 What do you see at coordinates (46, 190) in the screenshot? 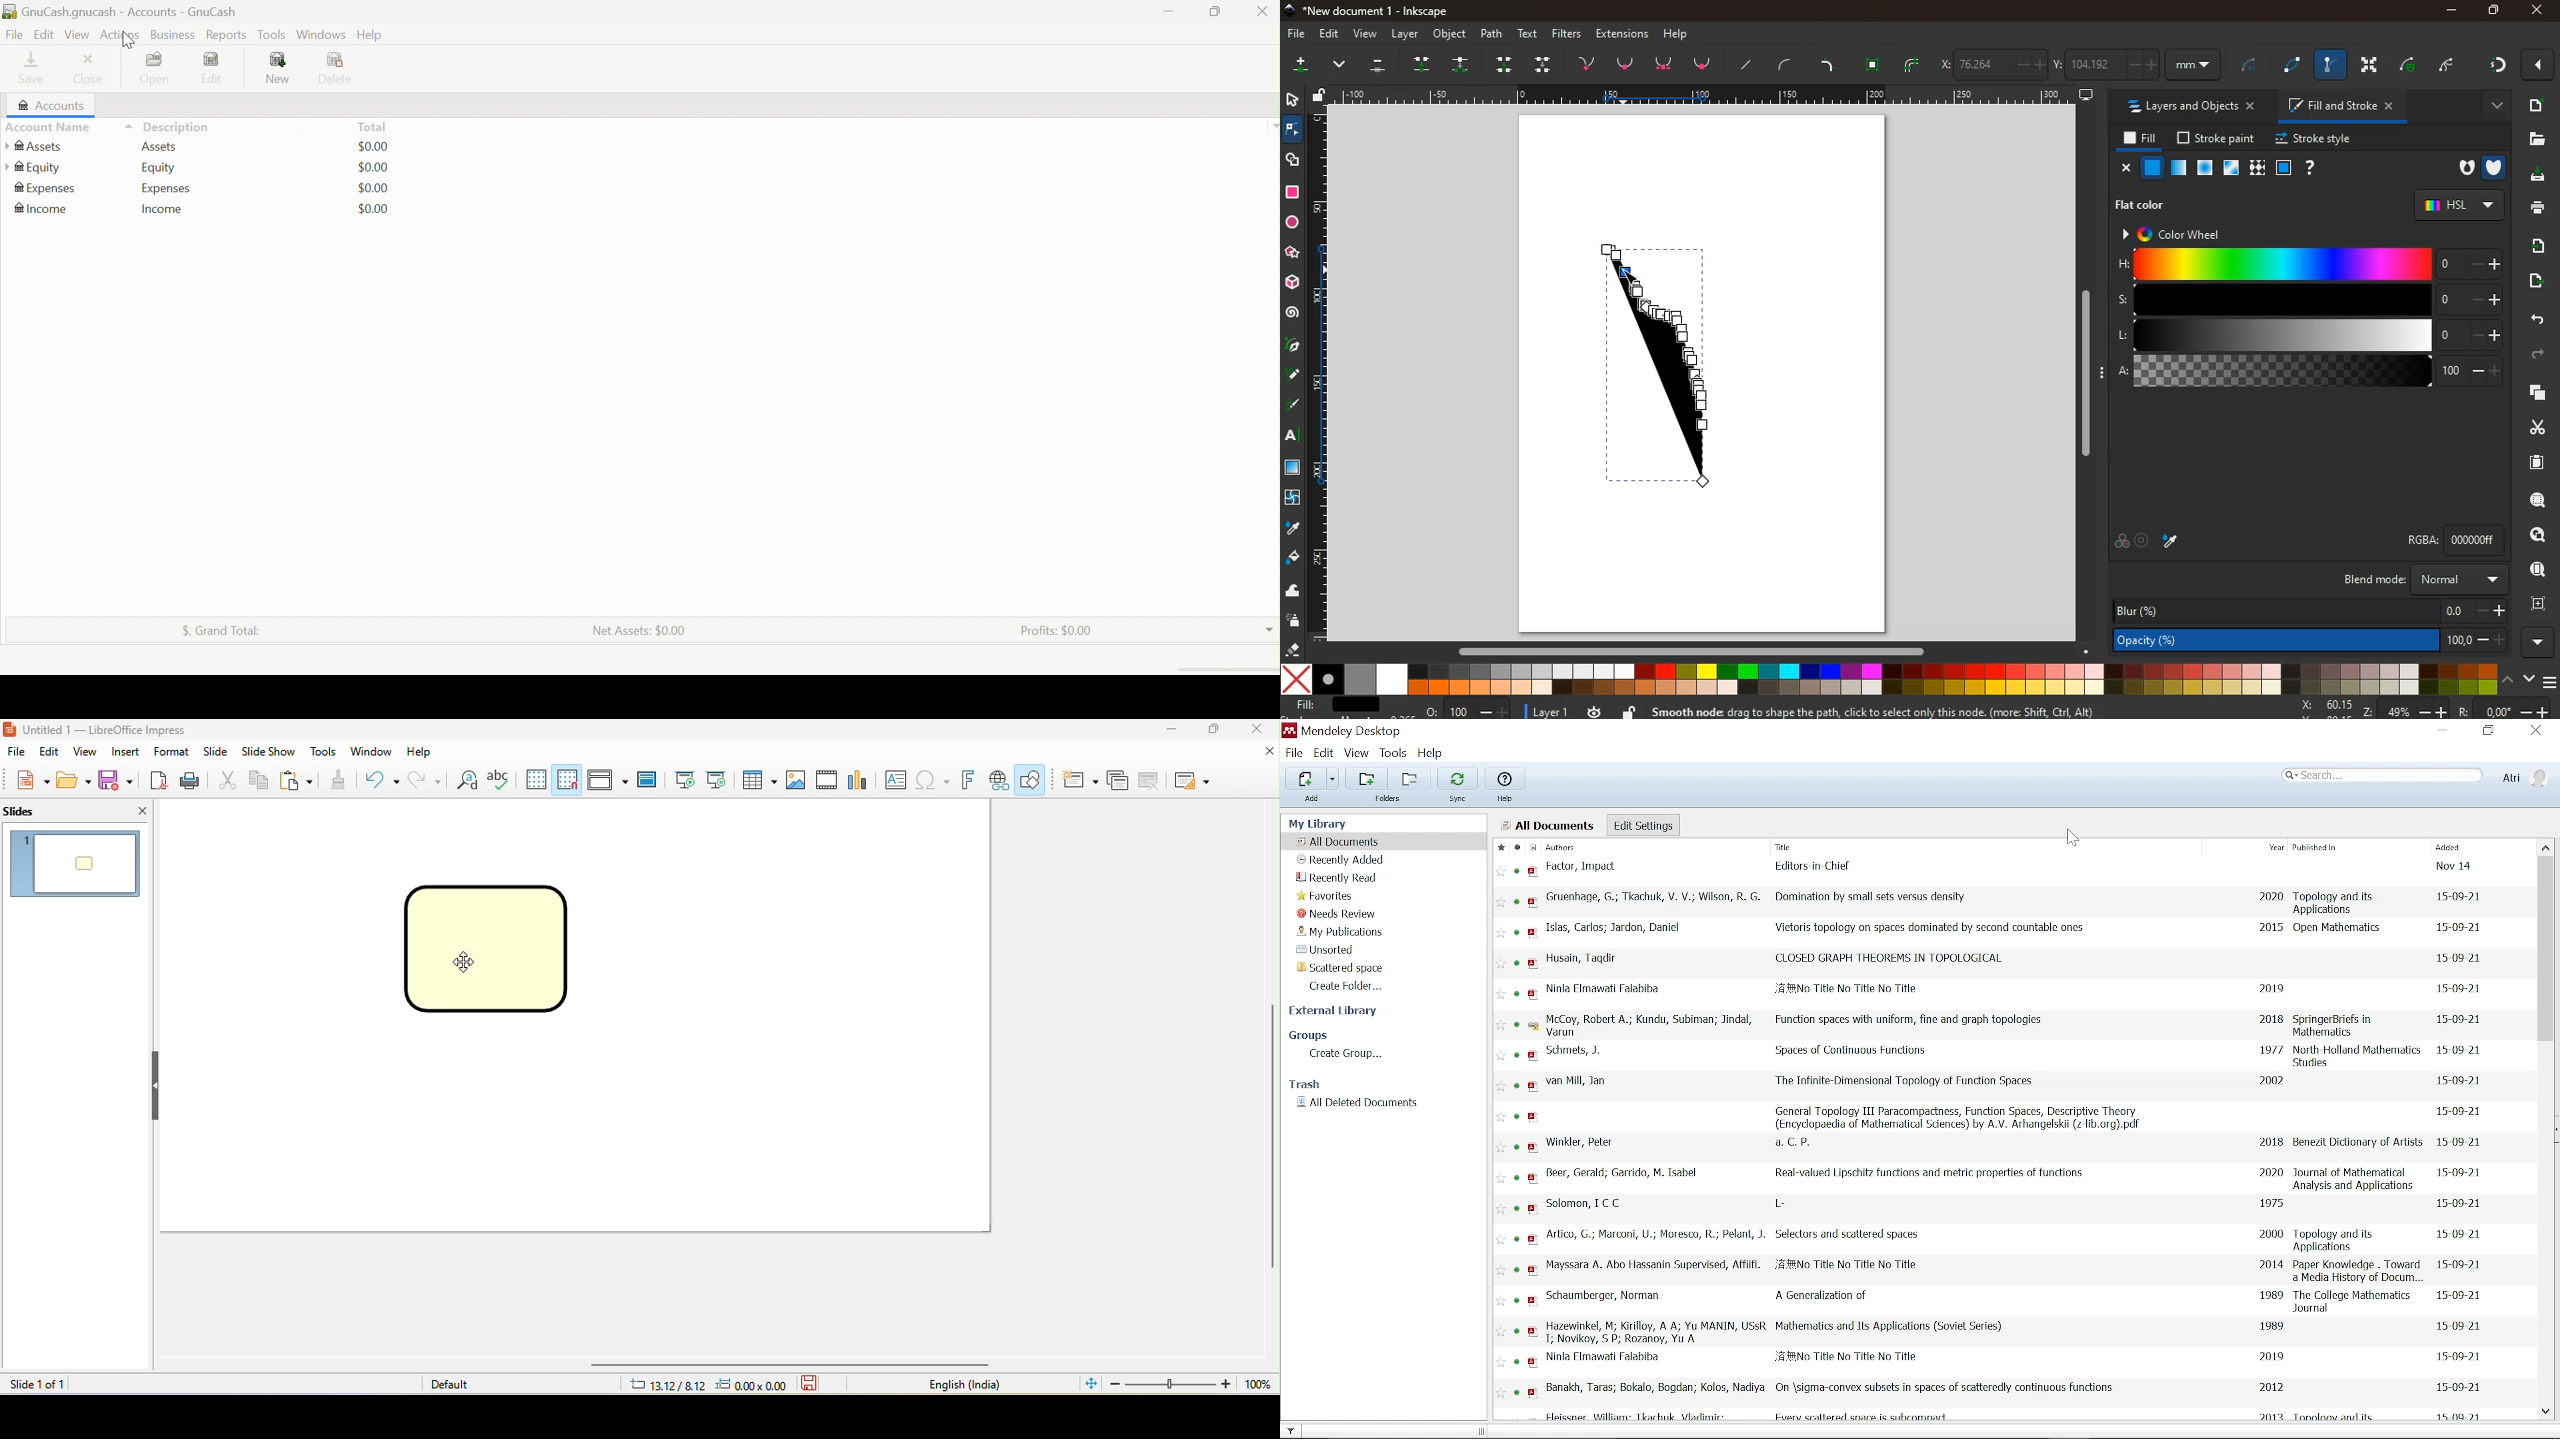
I see `Expenses` at bounding box center [46, 190].